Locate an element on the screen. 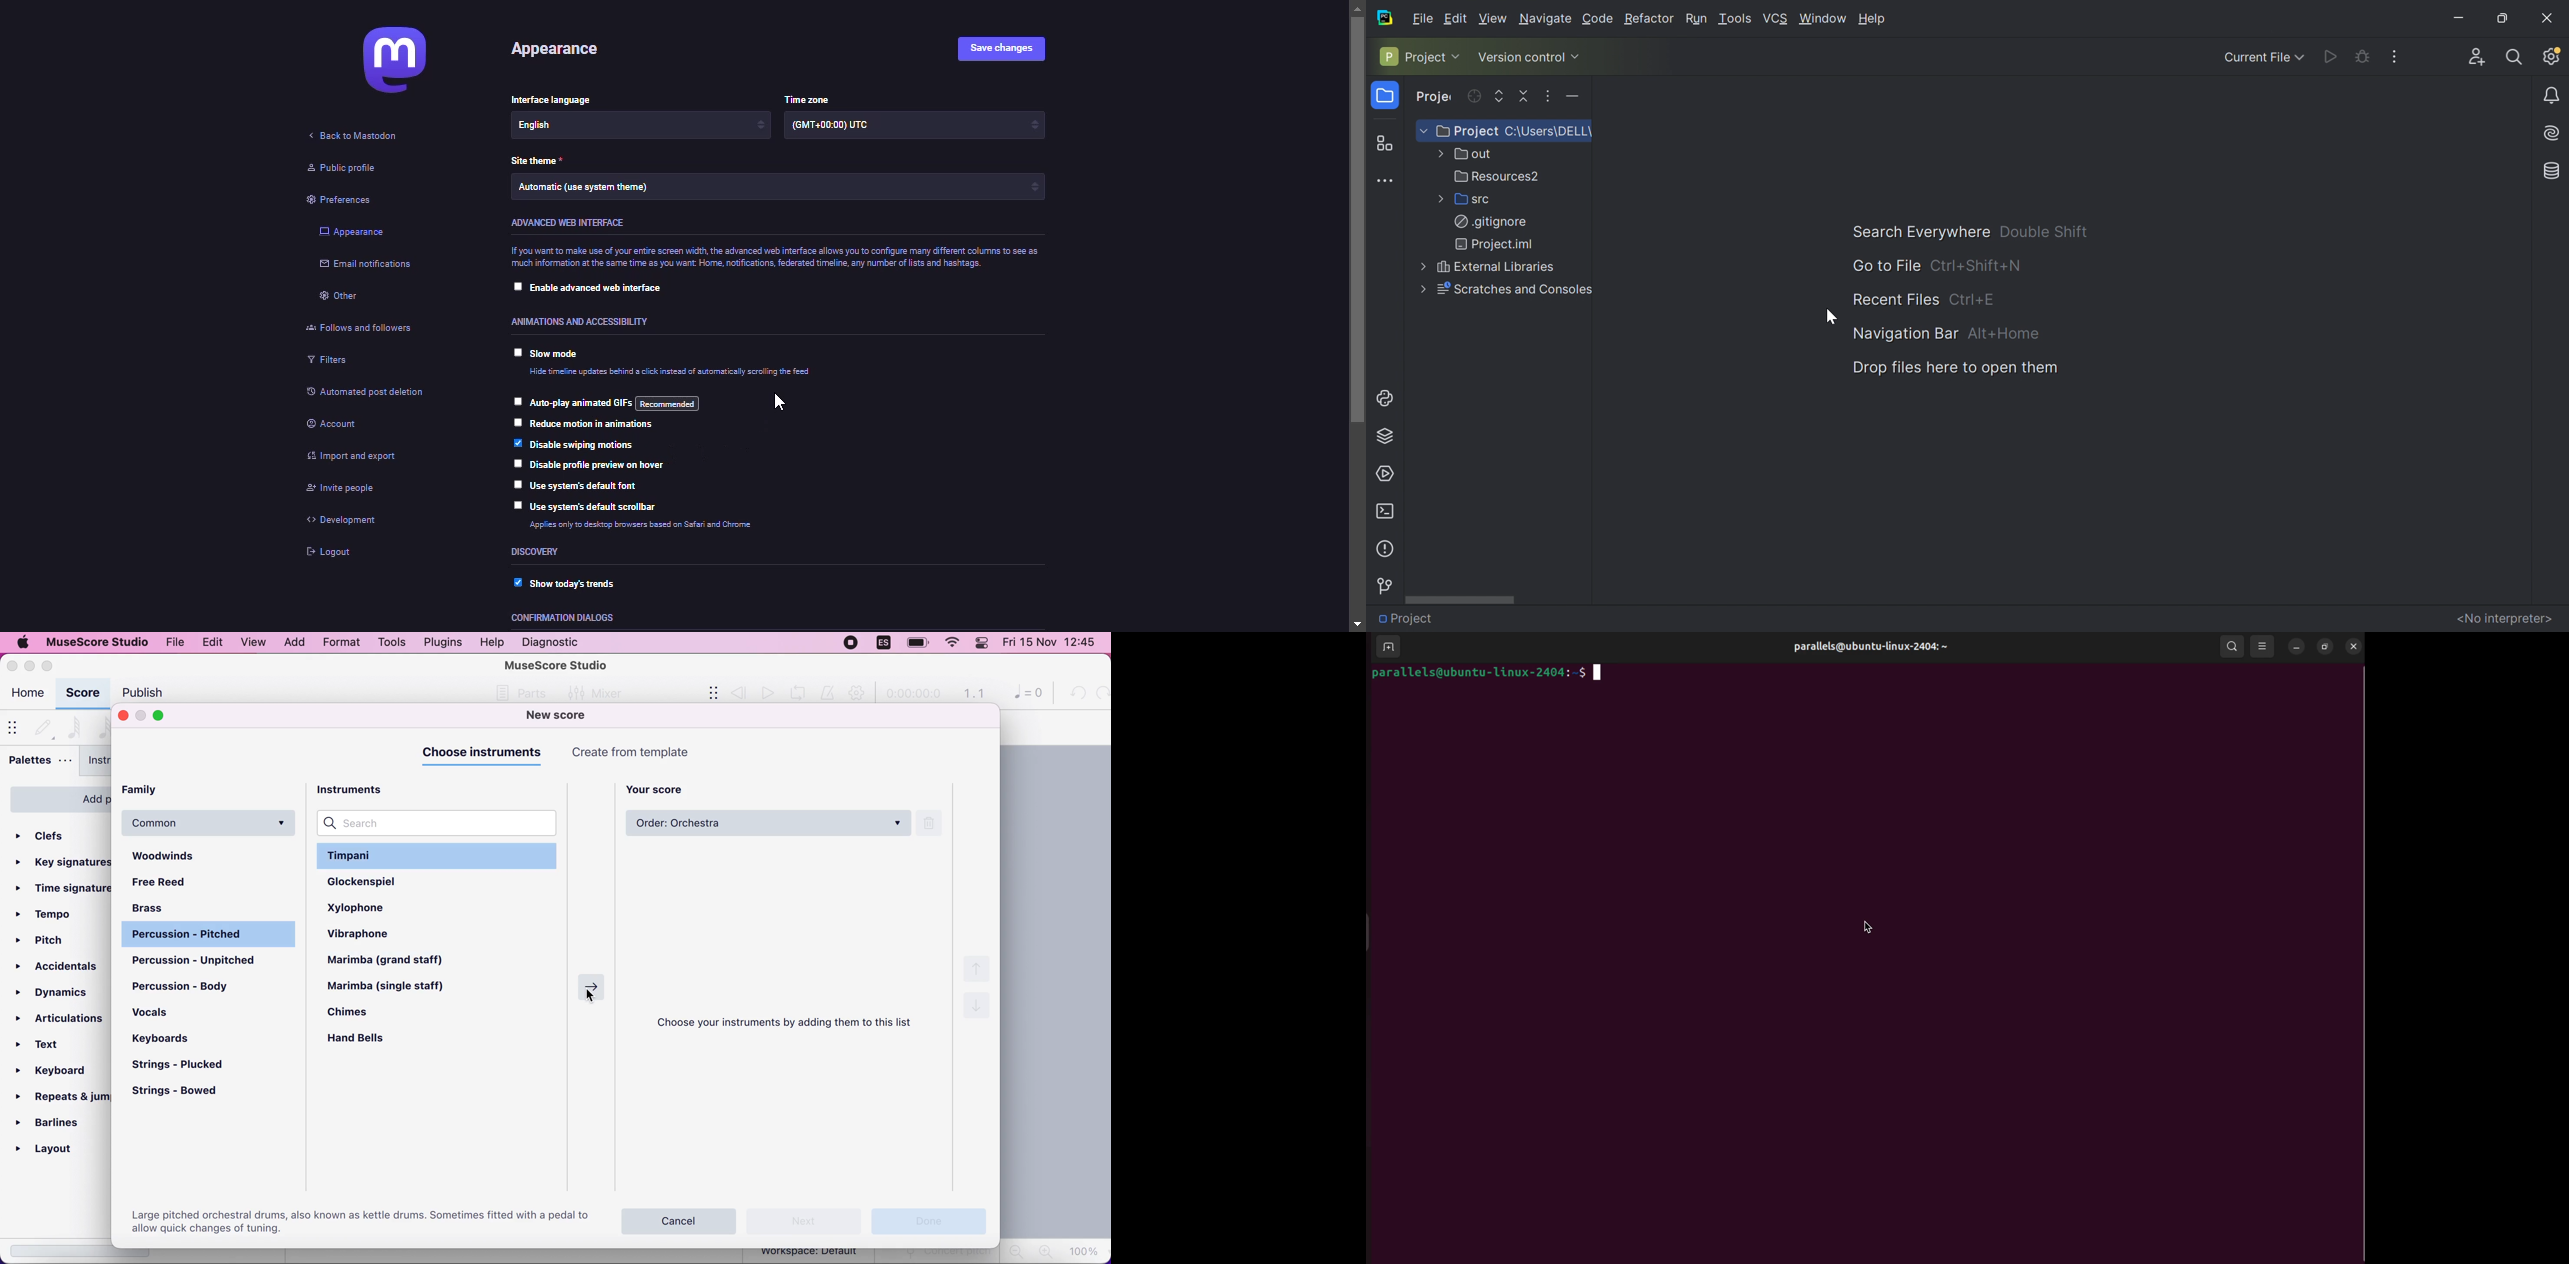 This screenshot has height=1288, width=2576. time zone is located at coordinates (810, 97).